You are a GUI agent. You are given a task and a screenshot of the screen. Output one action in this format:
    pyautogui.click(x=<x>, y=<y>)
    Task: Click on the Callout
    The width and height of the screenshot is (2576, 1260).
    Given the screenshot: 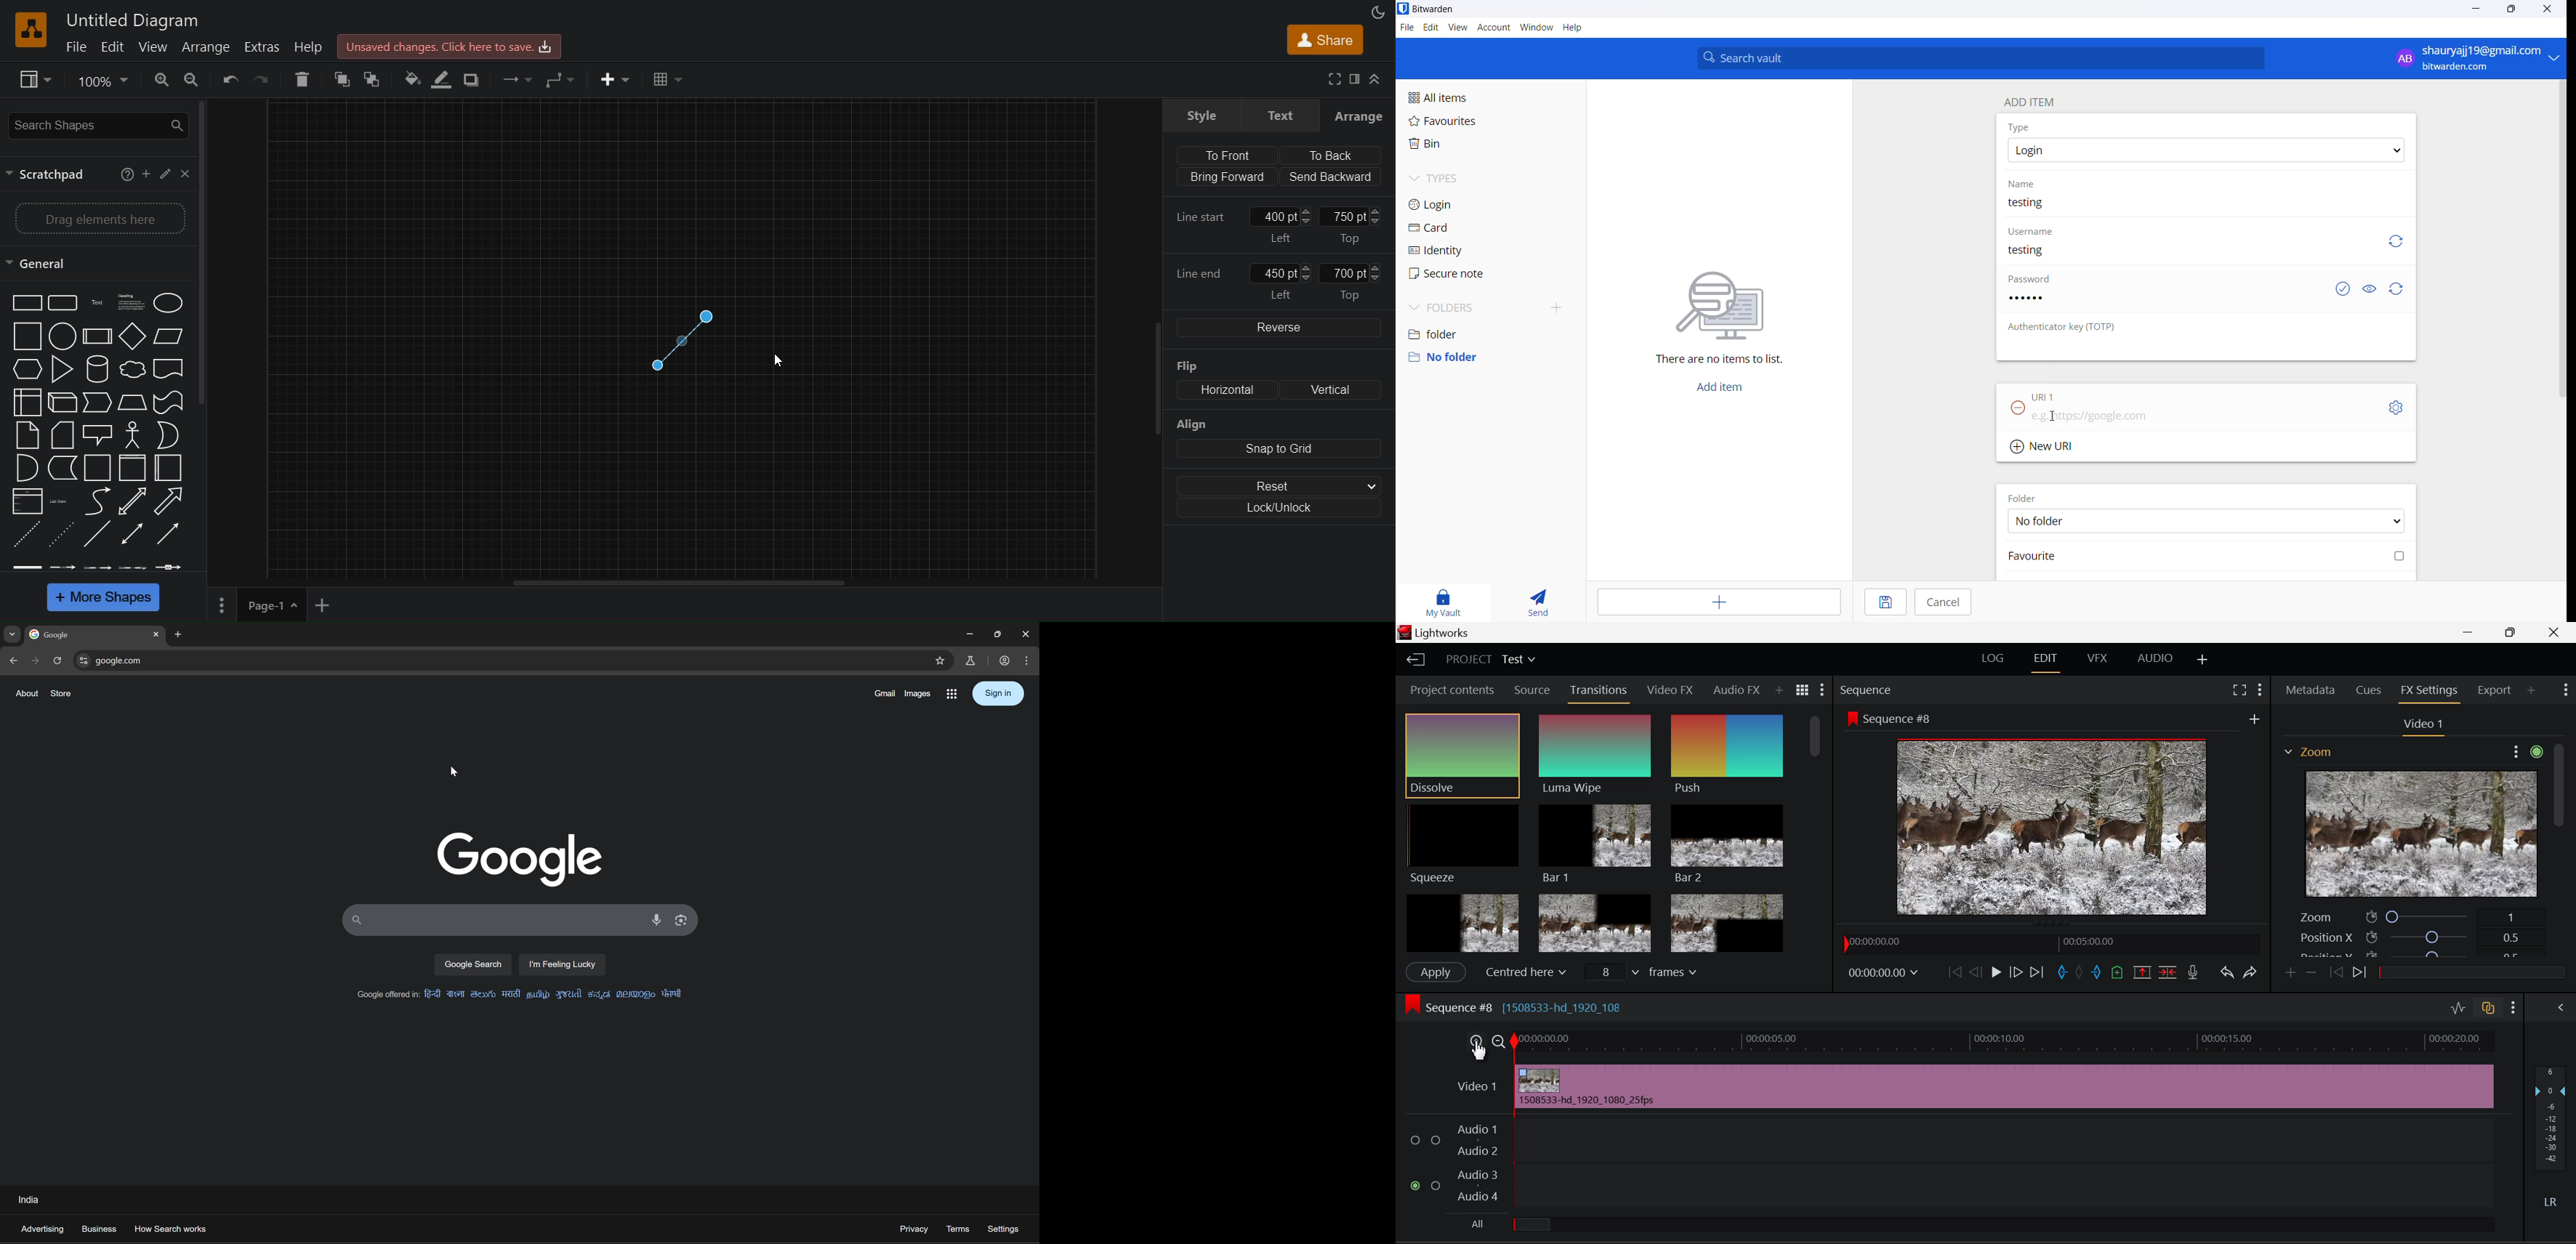 What is the action you would take?
    pyautogui.click(x=97, y=435)
    